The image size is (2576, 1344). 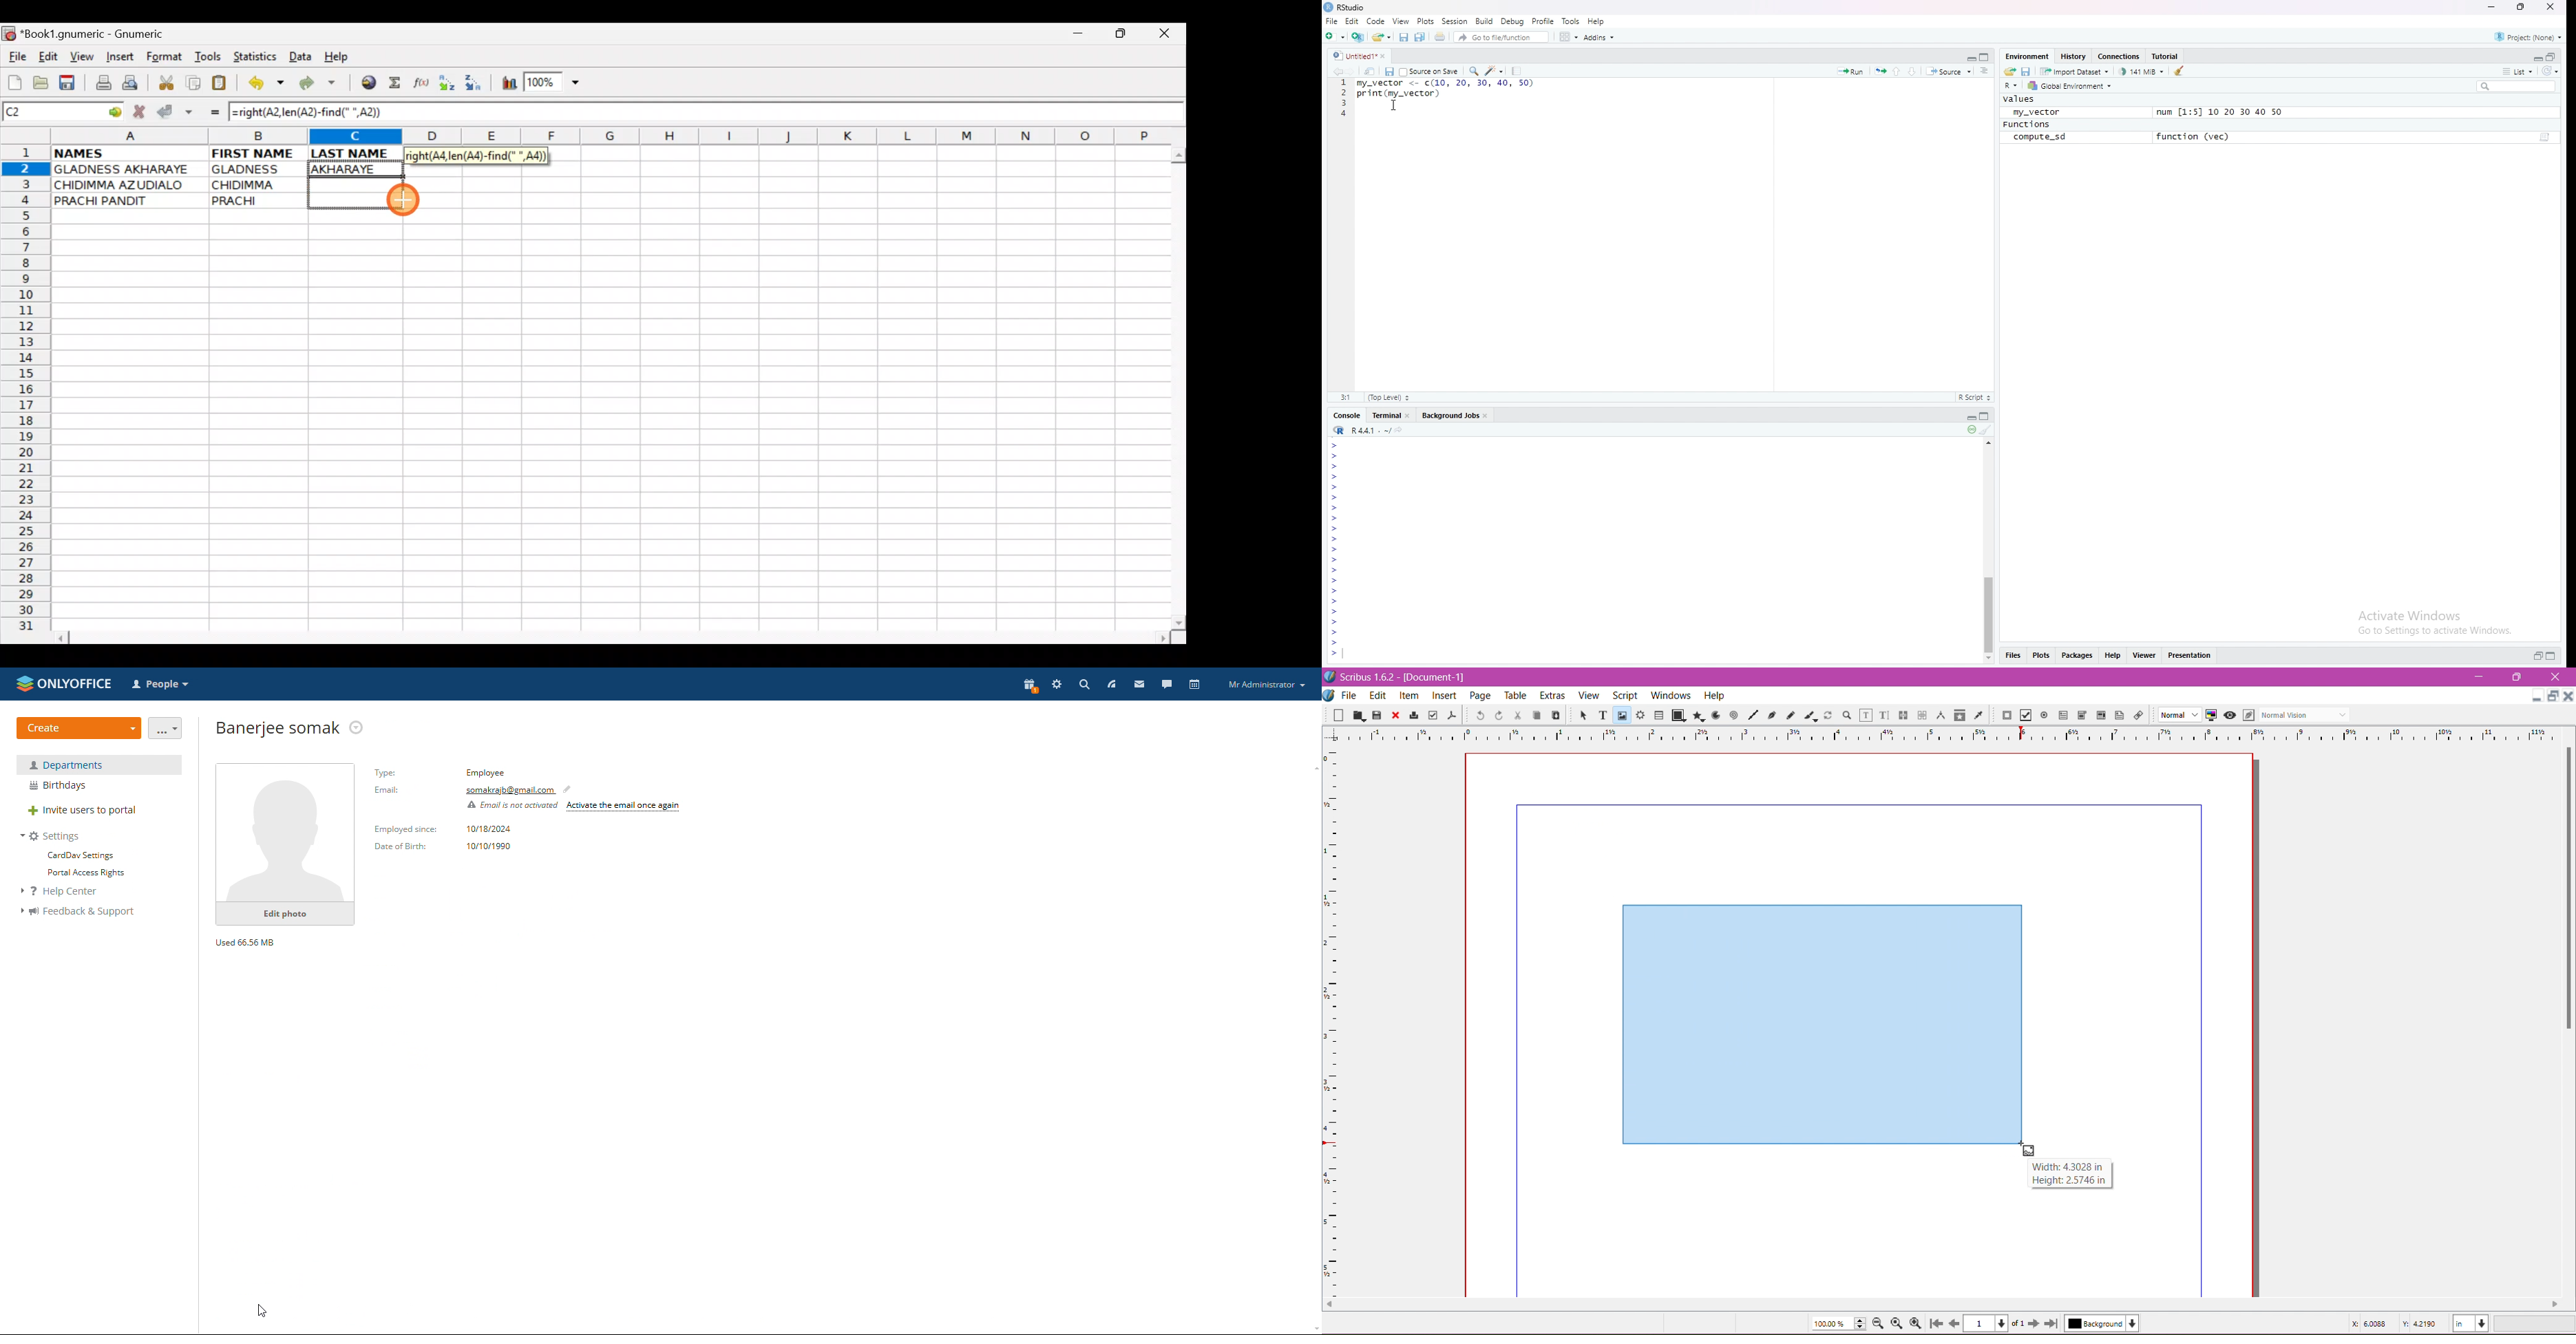 I want to click on prompt cursor, so click(x=1334, y=518).